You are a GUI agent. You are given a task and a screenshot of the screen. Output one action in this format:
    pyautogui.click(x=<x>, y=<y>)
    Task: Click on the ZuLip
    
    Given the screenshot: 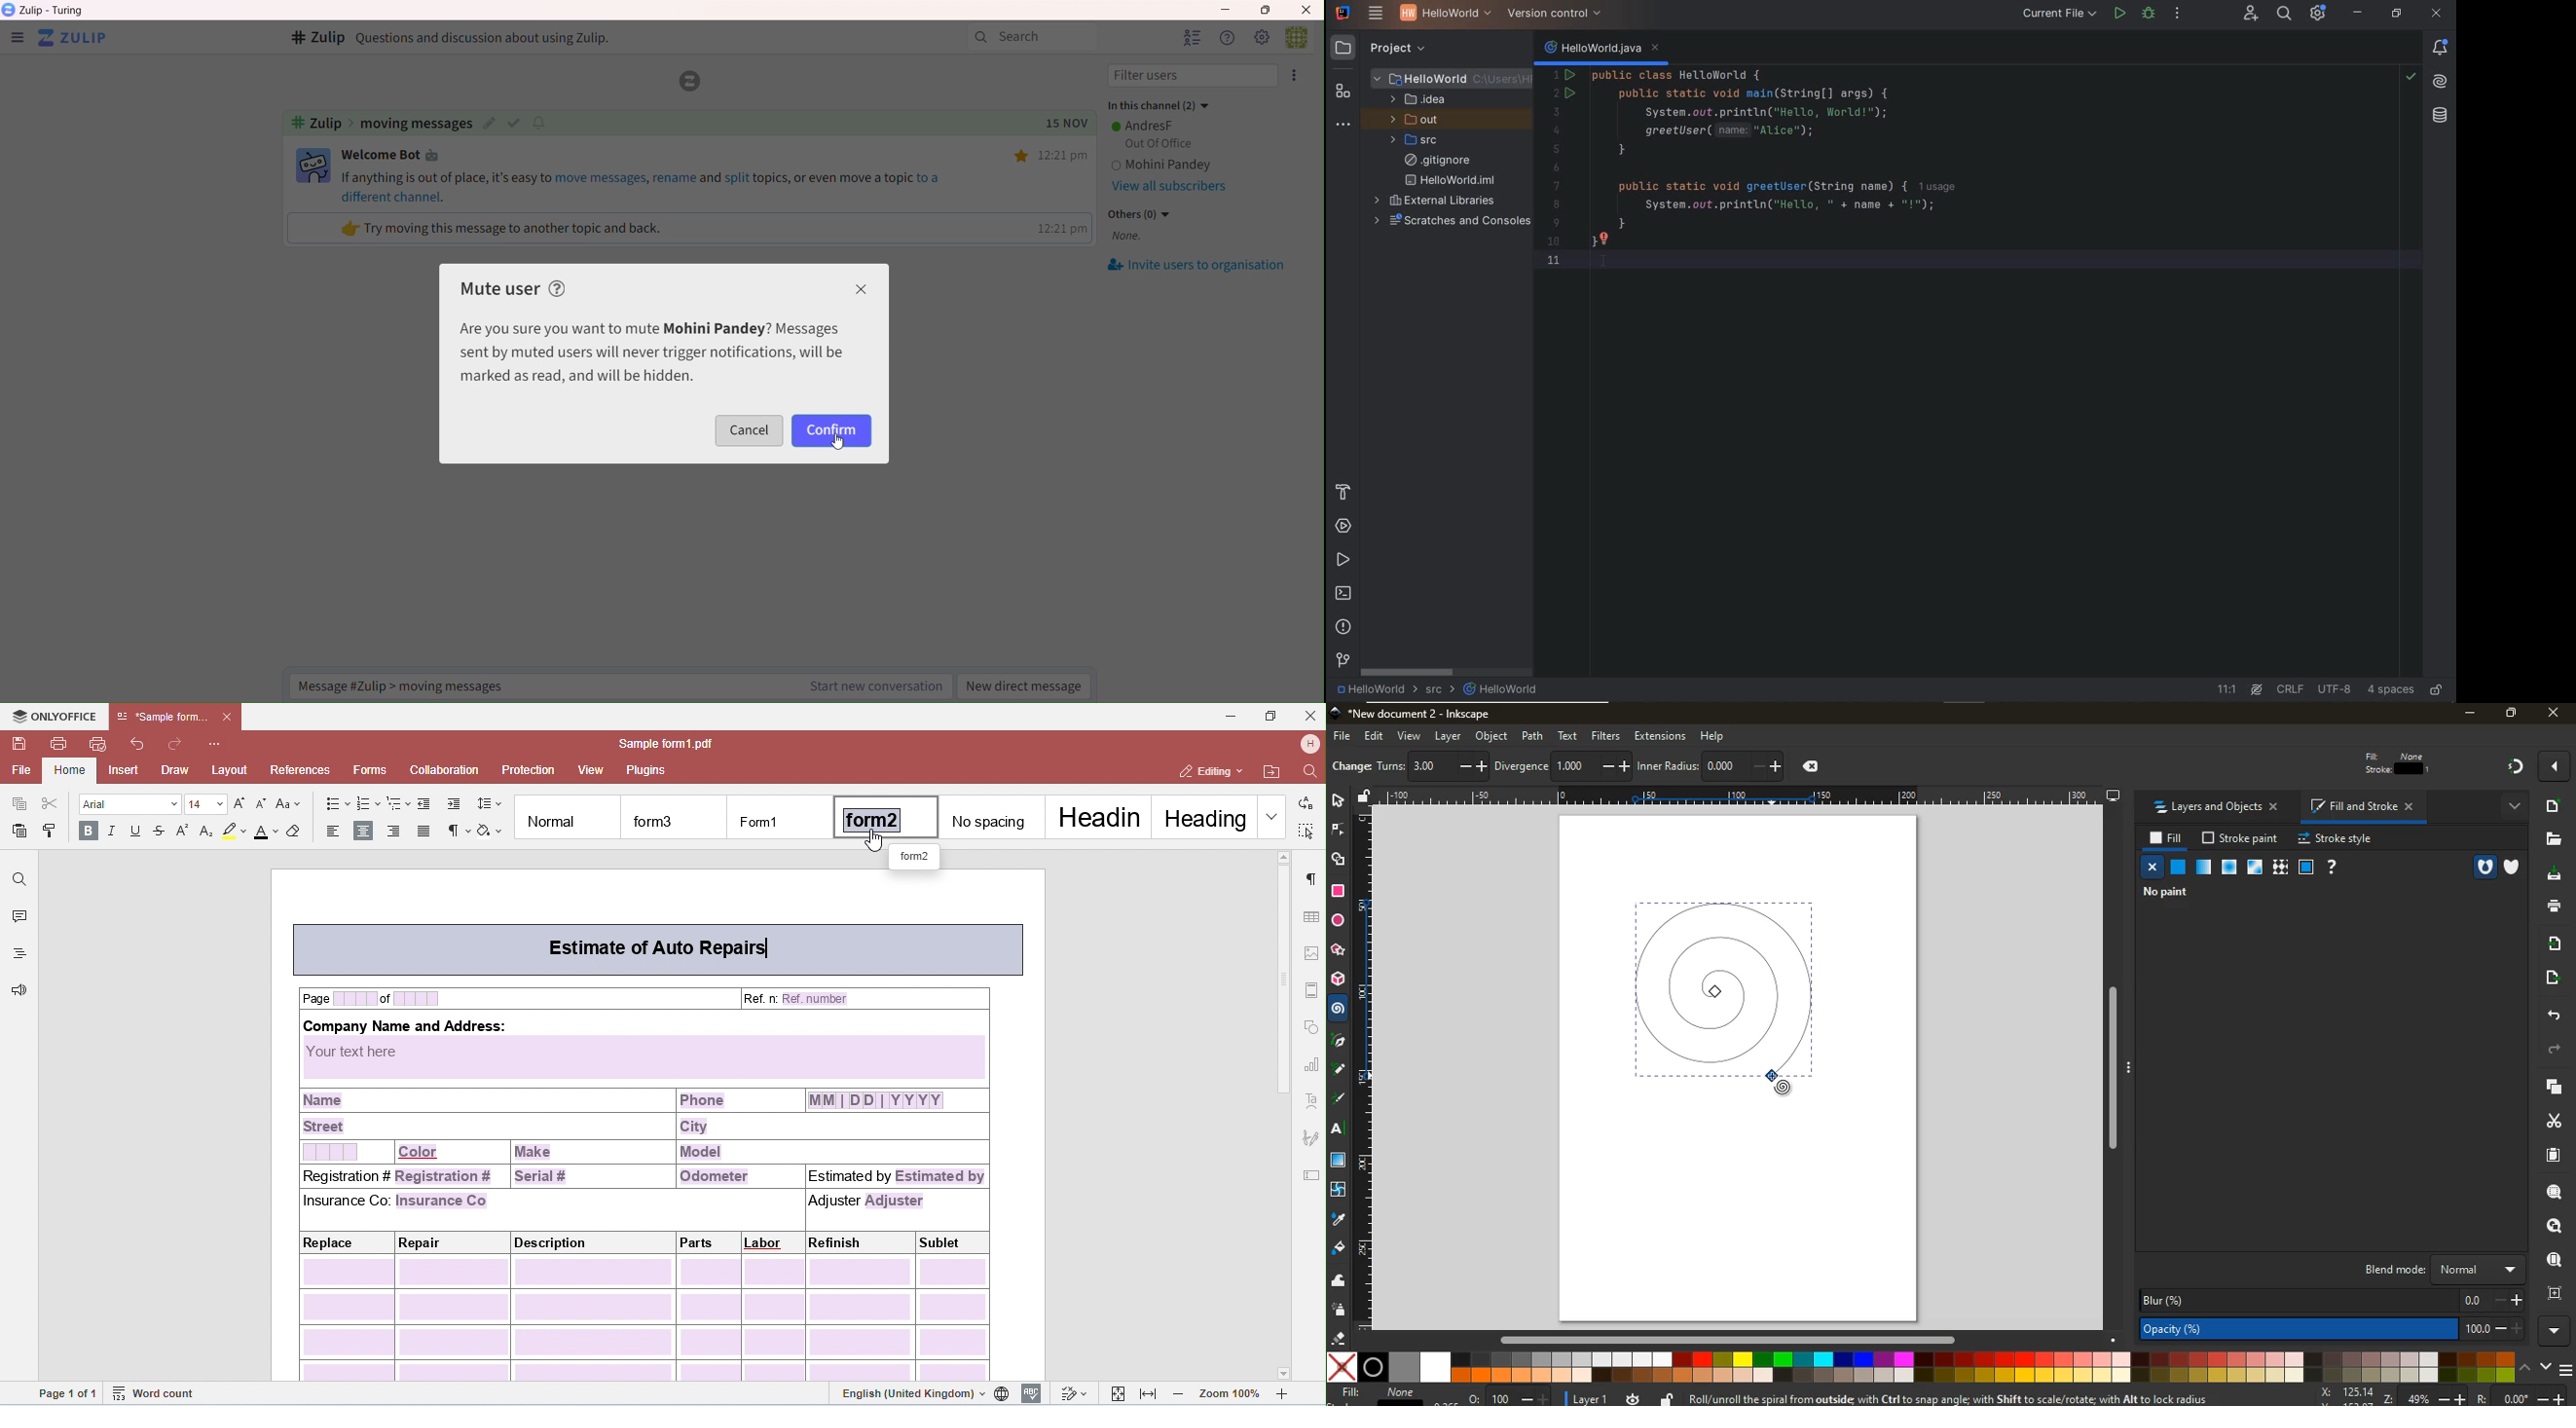 What is the action you would take?
    pyautogui.click(x=77, y=39)
    